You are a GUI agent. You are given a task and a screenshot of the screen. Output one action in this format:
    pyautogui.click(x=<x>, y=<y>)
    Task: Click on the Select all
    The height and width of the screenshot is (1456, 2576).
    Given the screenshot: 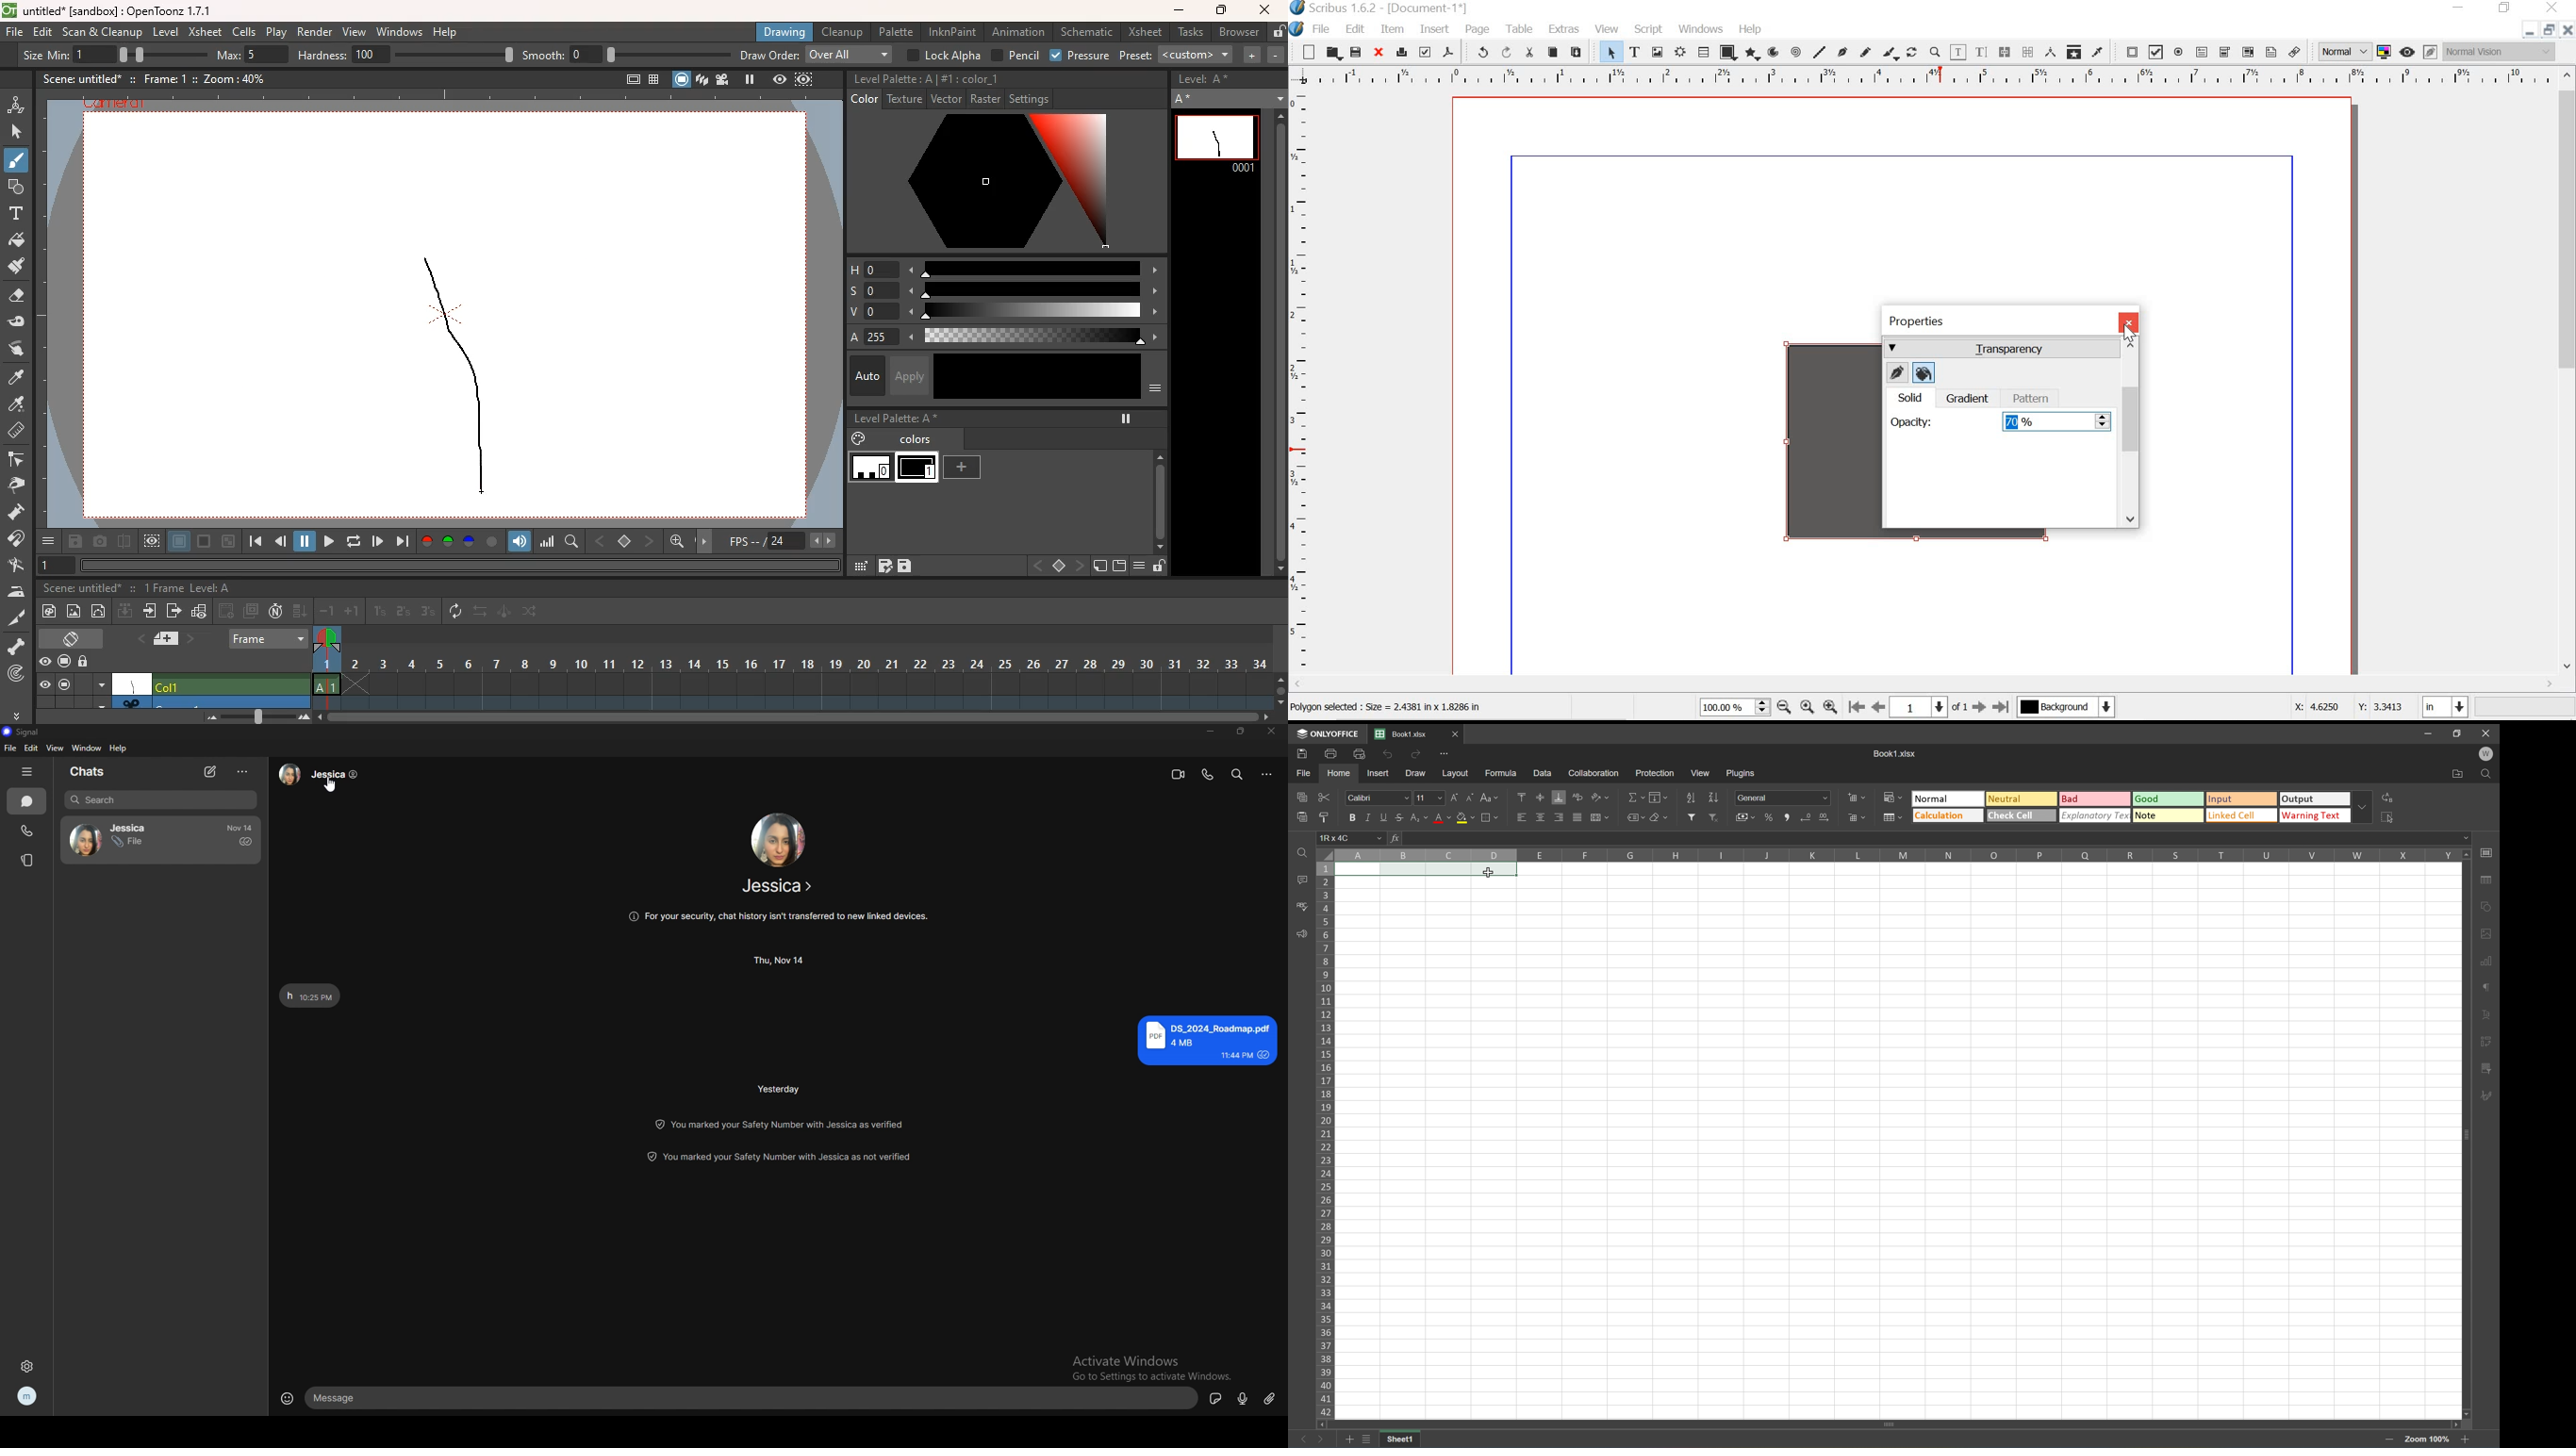 What is the action you would take?
    pyautogui.click(x=2390, y=819)
    